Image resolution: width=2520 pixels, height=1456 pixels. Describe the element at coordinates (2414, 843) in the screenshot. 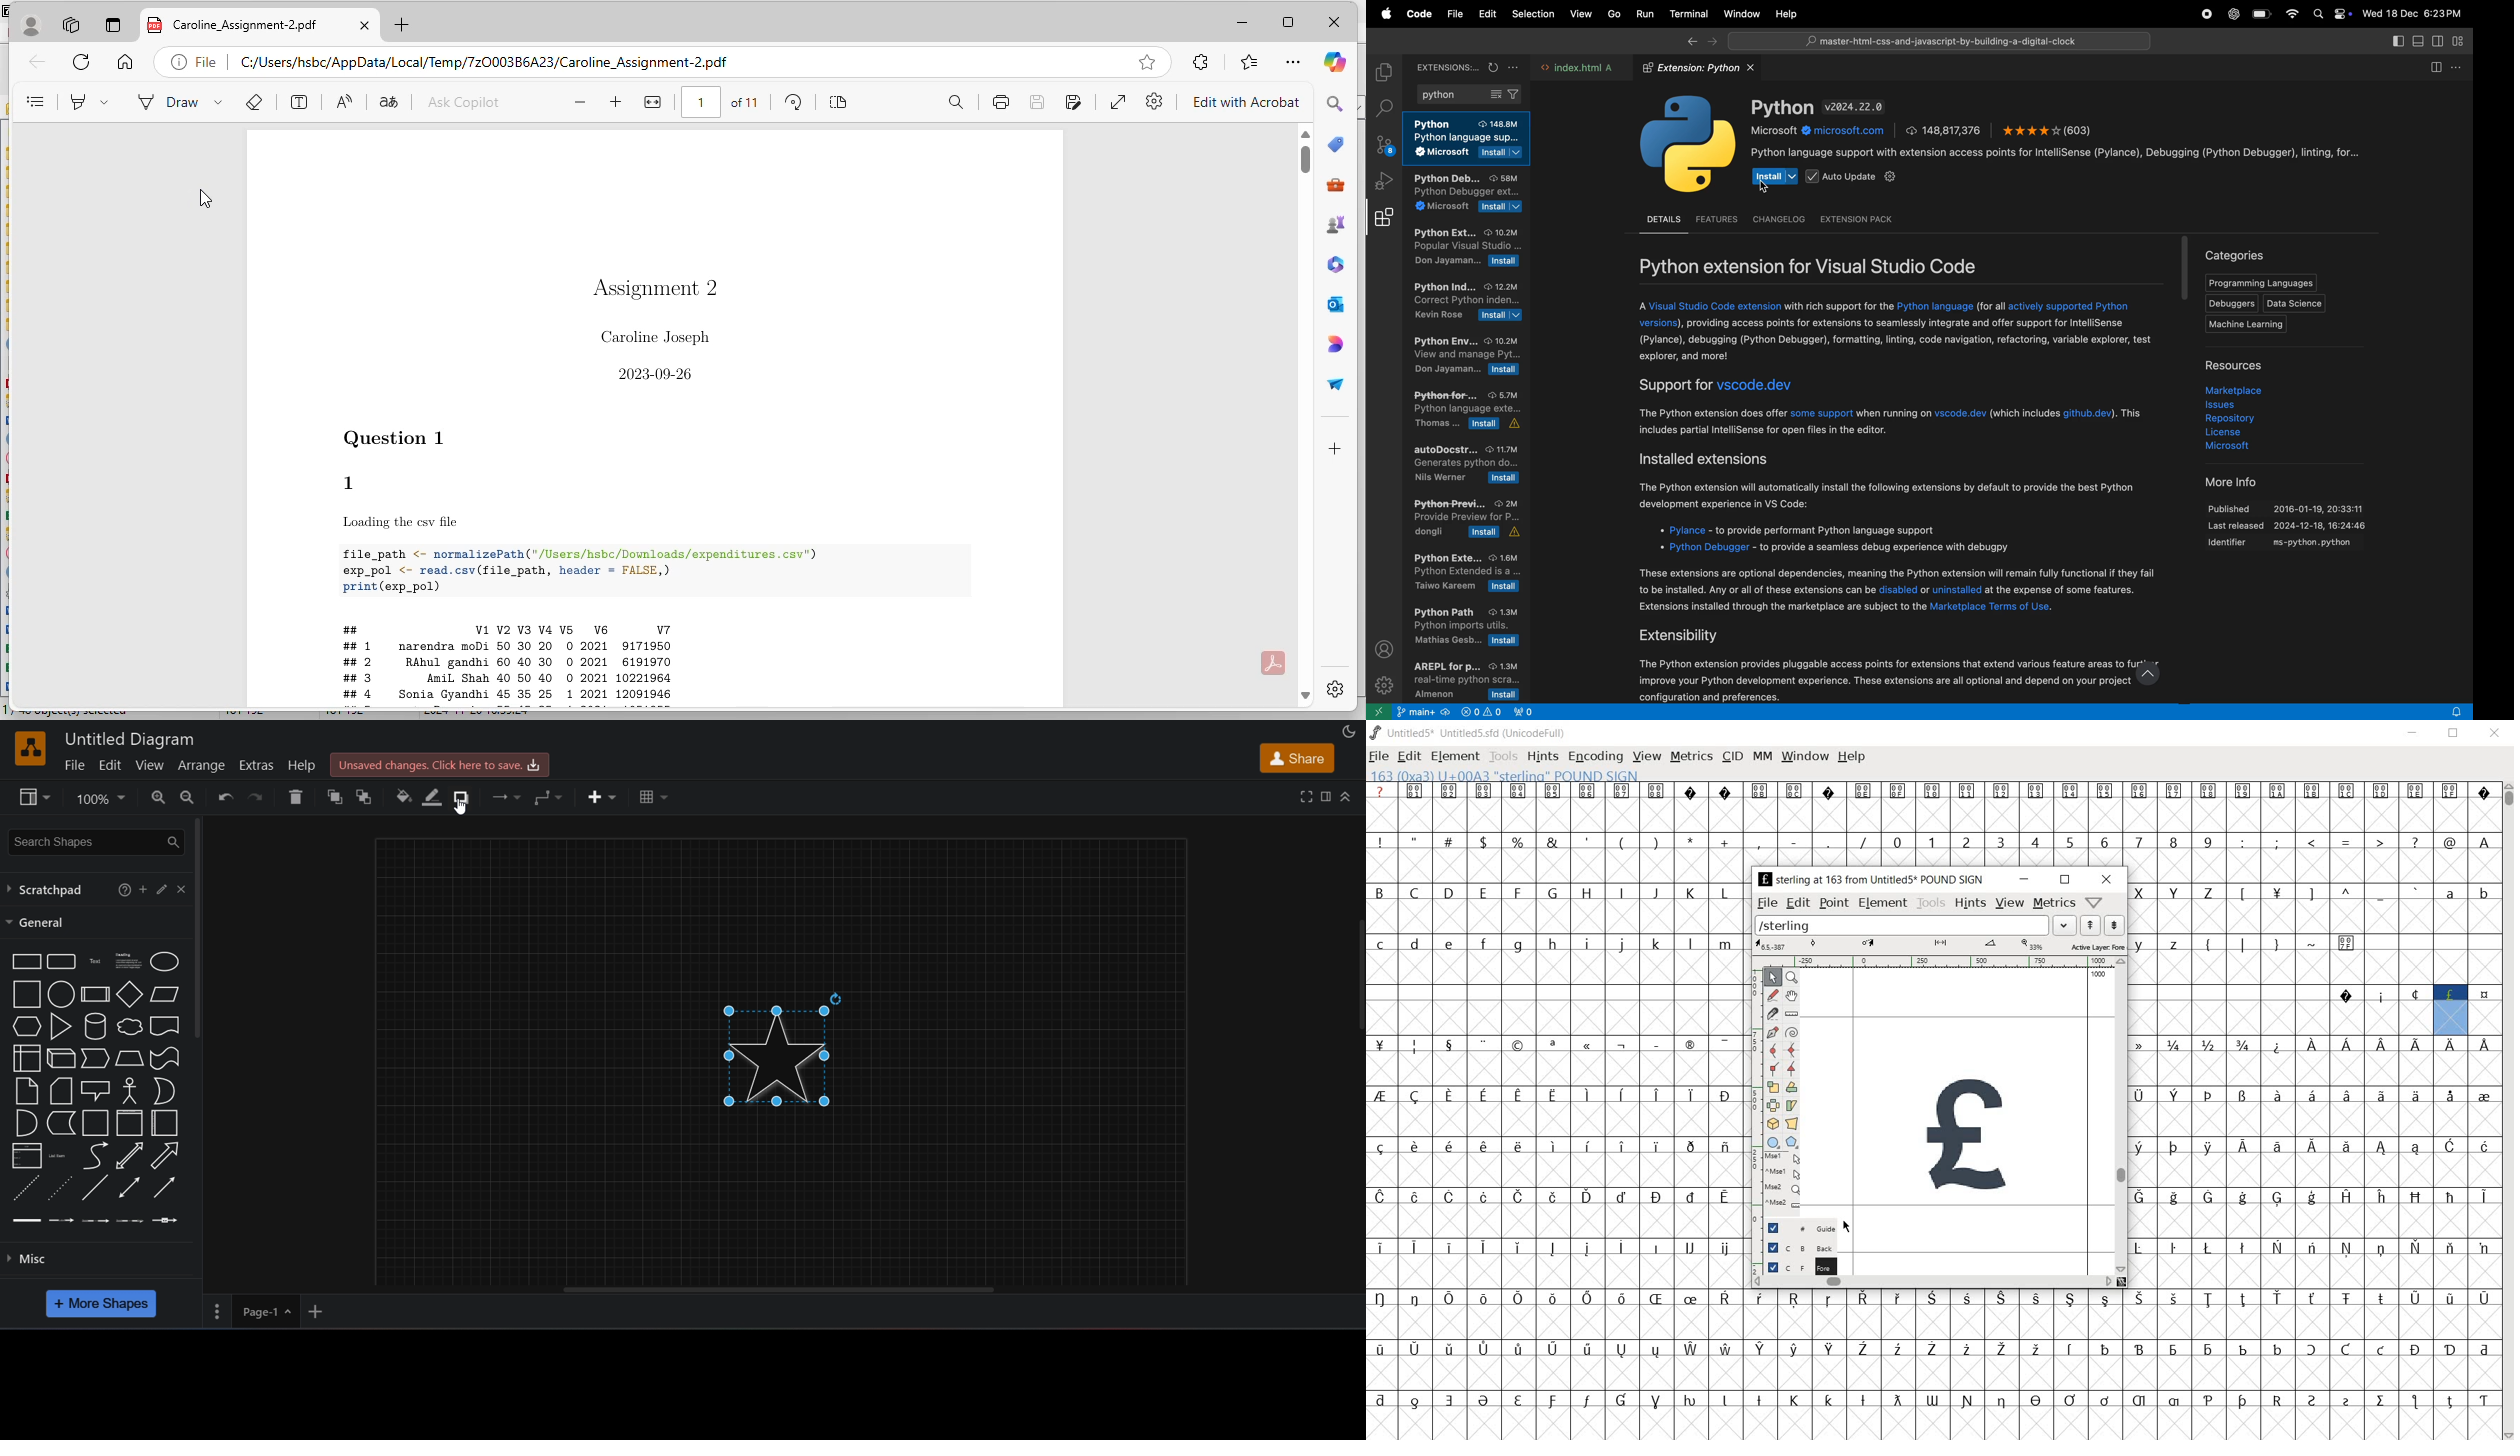

I see `?` at that location.